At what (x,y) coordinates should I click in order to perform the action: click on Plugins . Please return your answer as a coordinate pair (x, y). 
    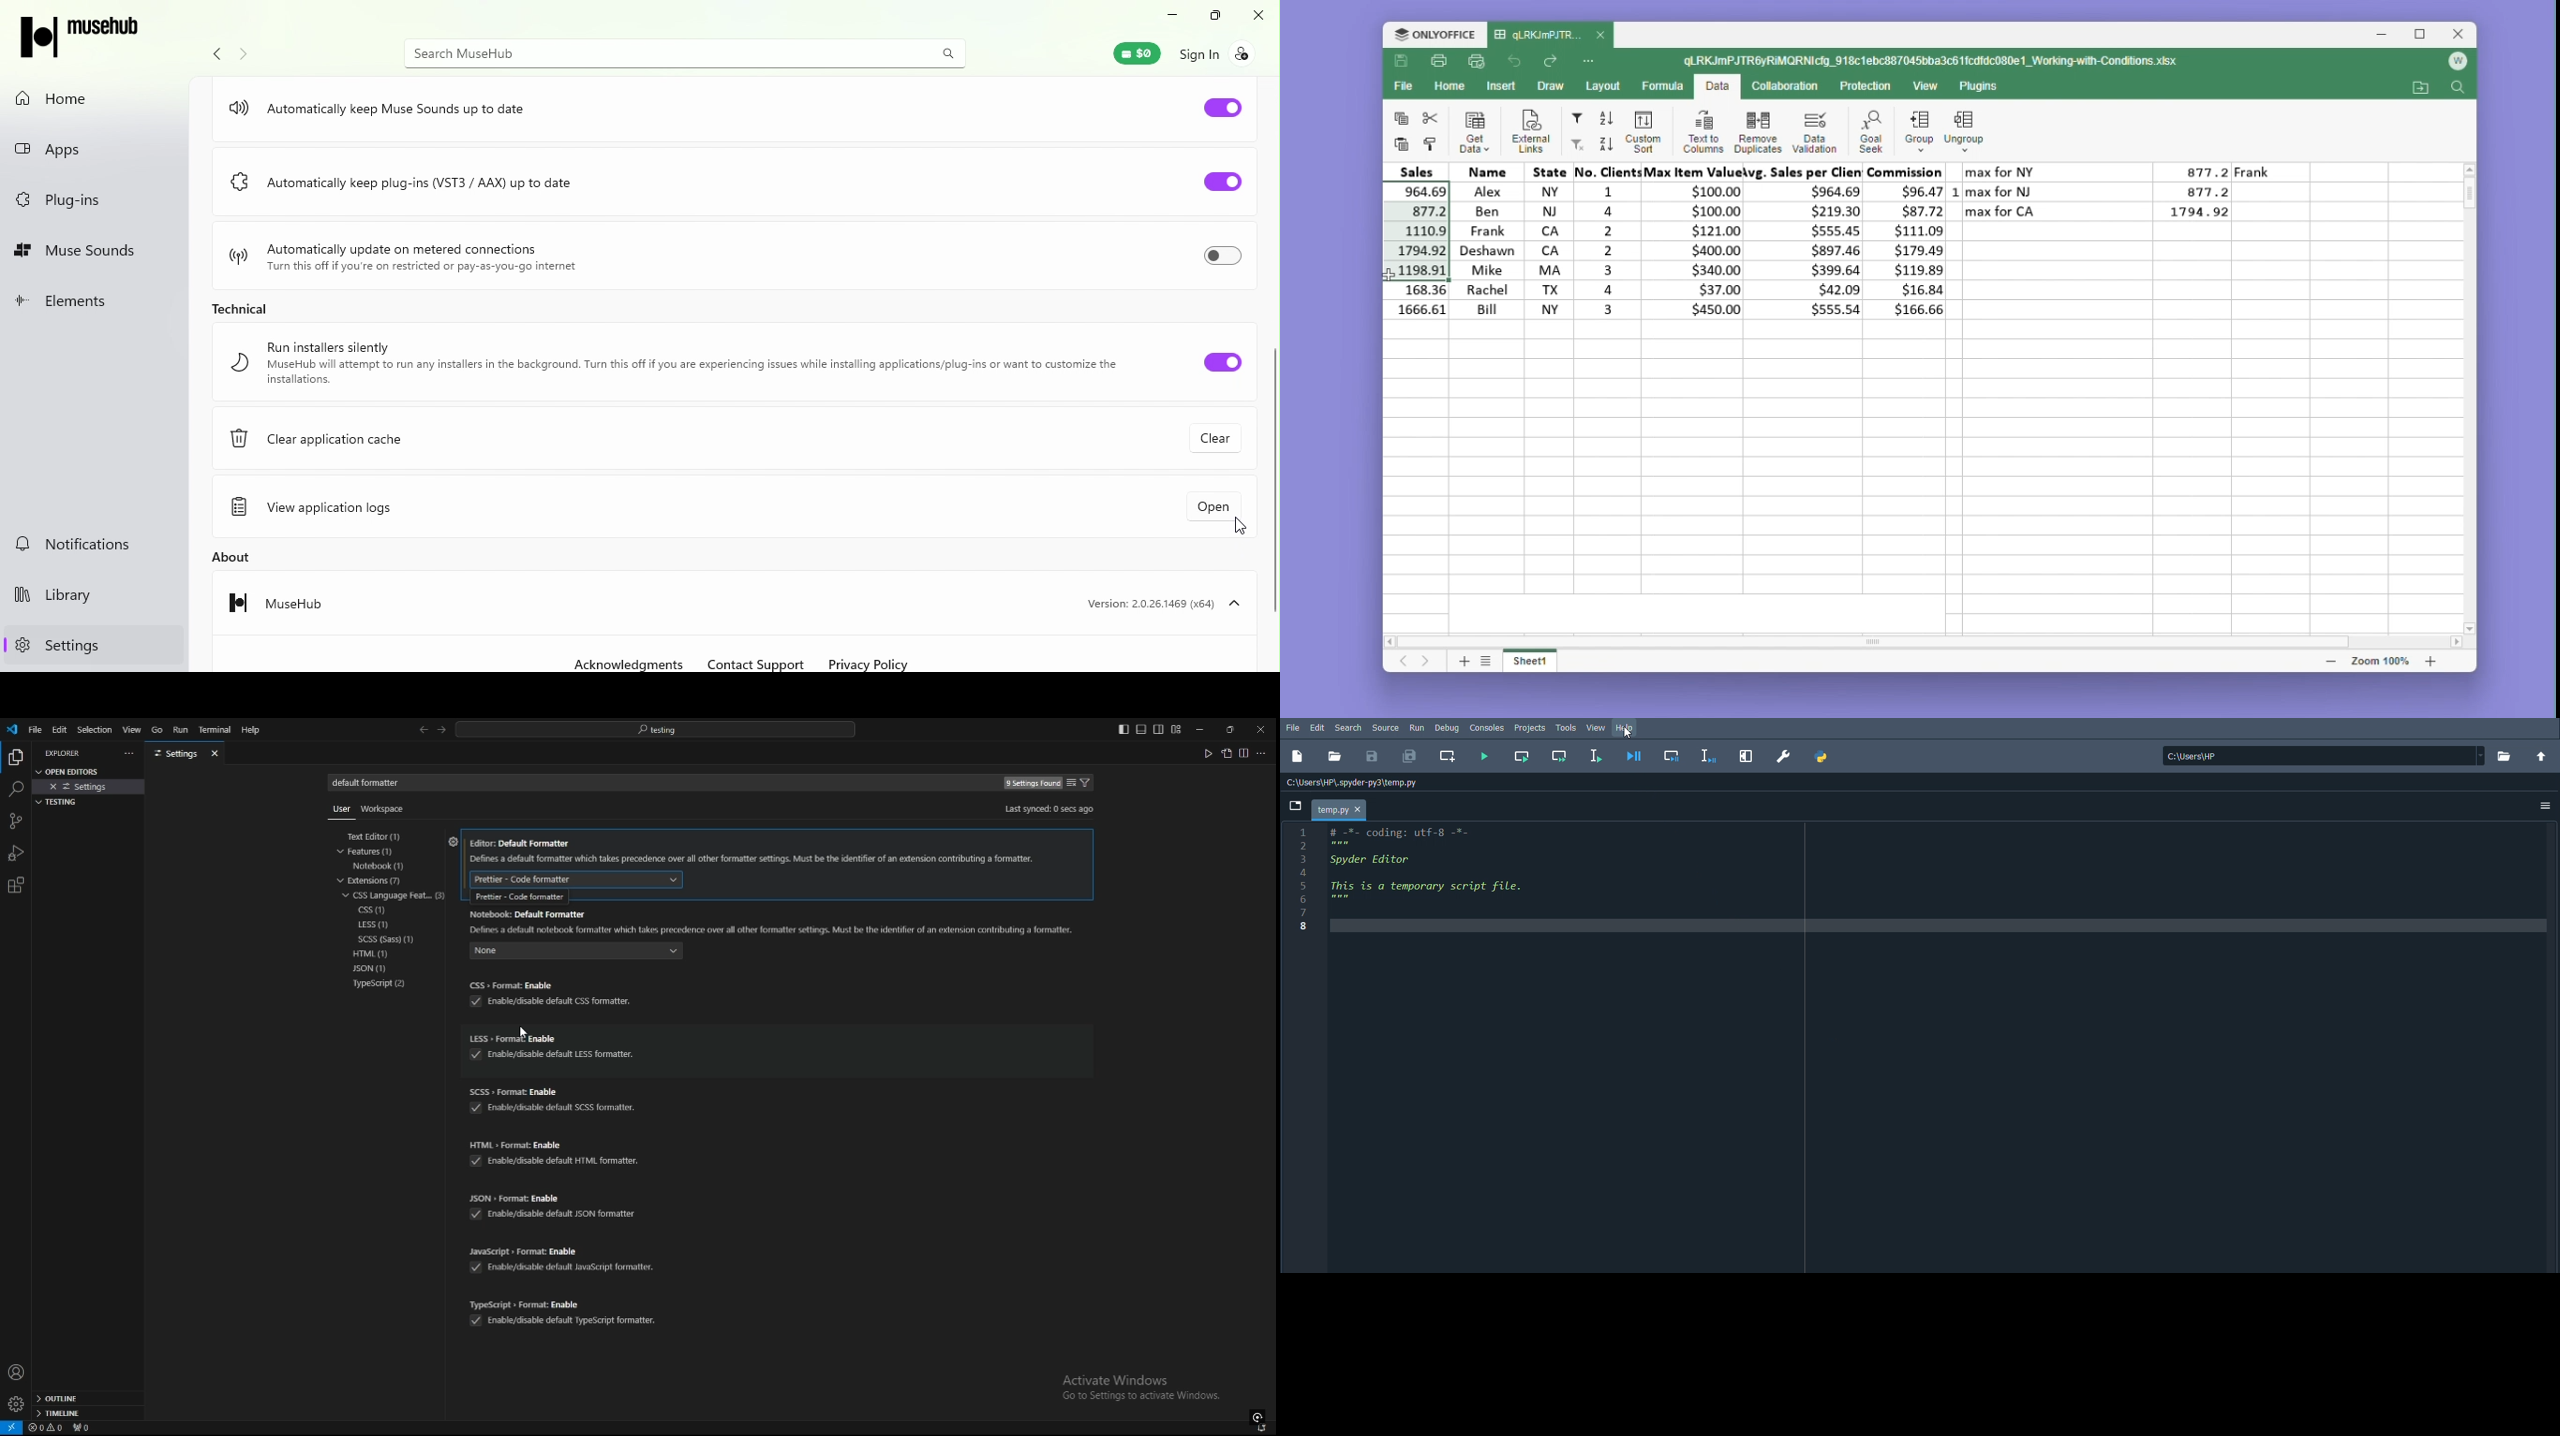
    Looking at the image, I should click on (1984, 87).